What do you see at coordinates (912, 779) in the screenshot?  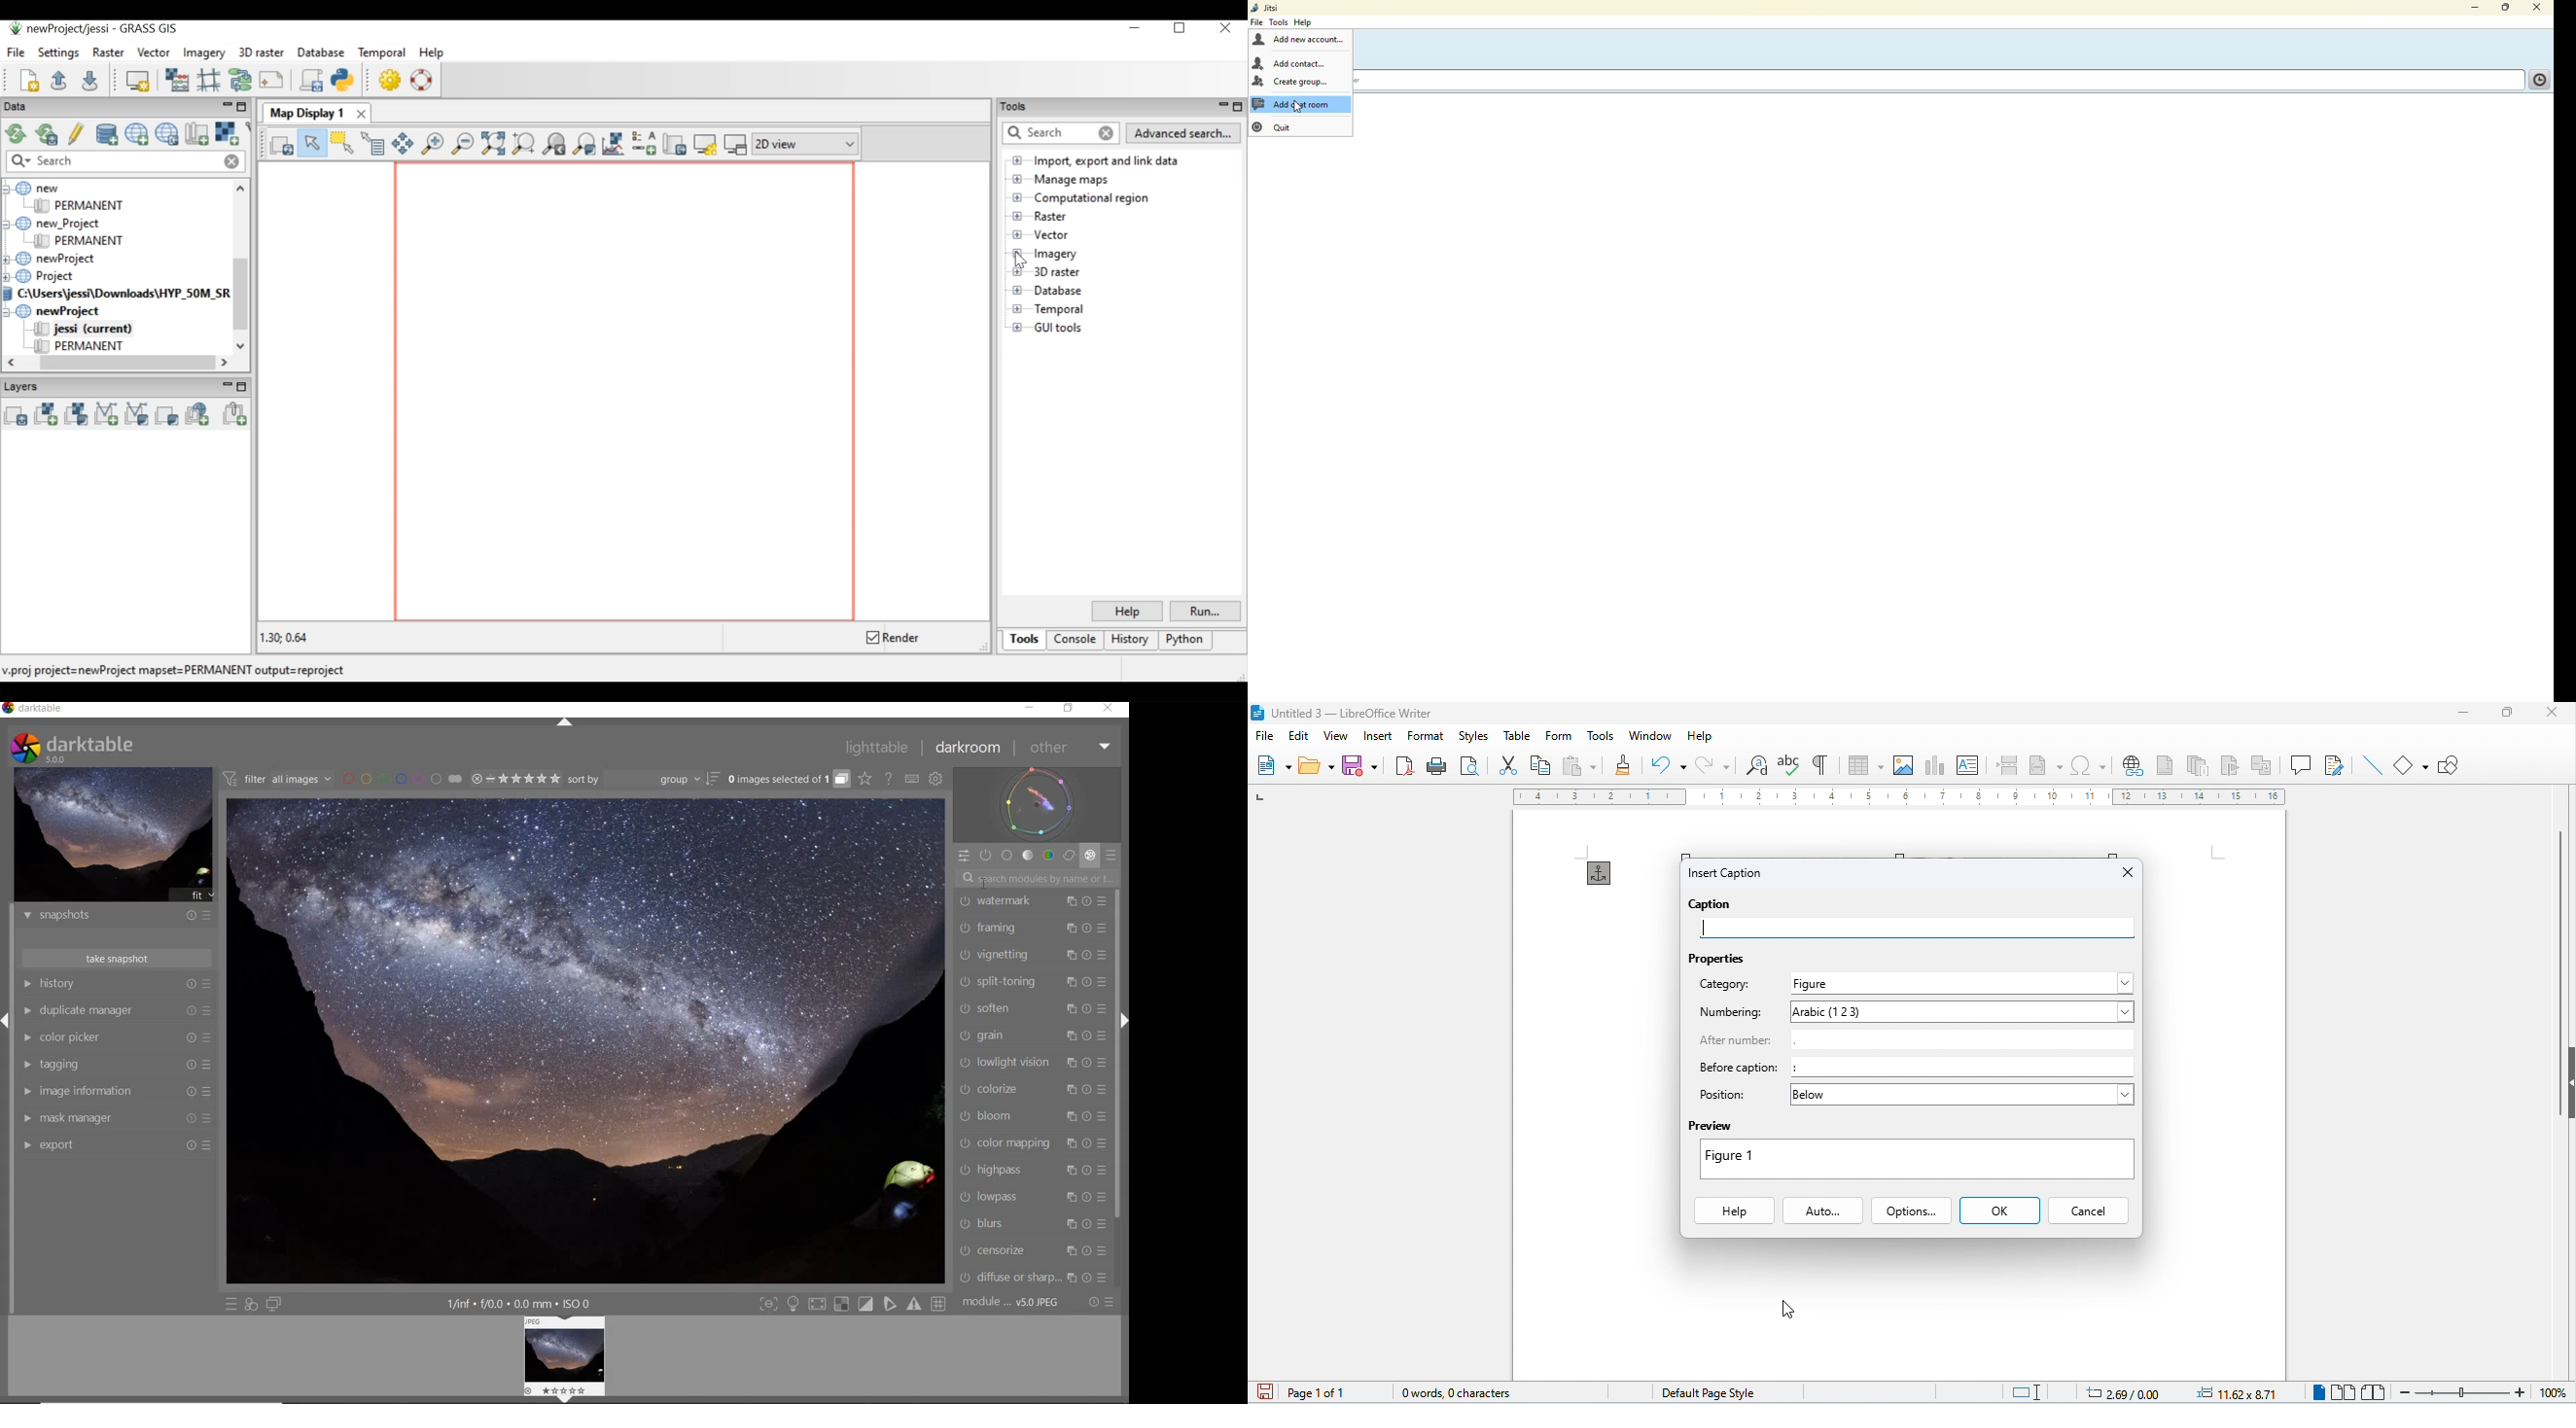 I see `SET KEYBOARD SHORTCUTS` at bounding box center [912, 779].